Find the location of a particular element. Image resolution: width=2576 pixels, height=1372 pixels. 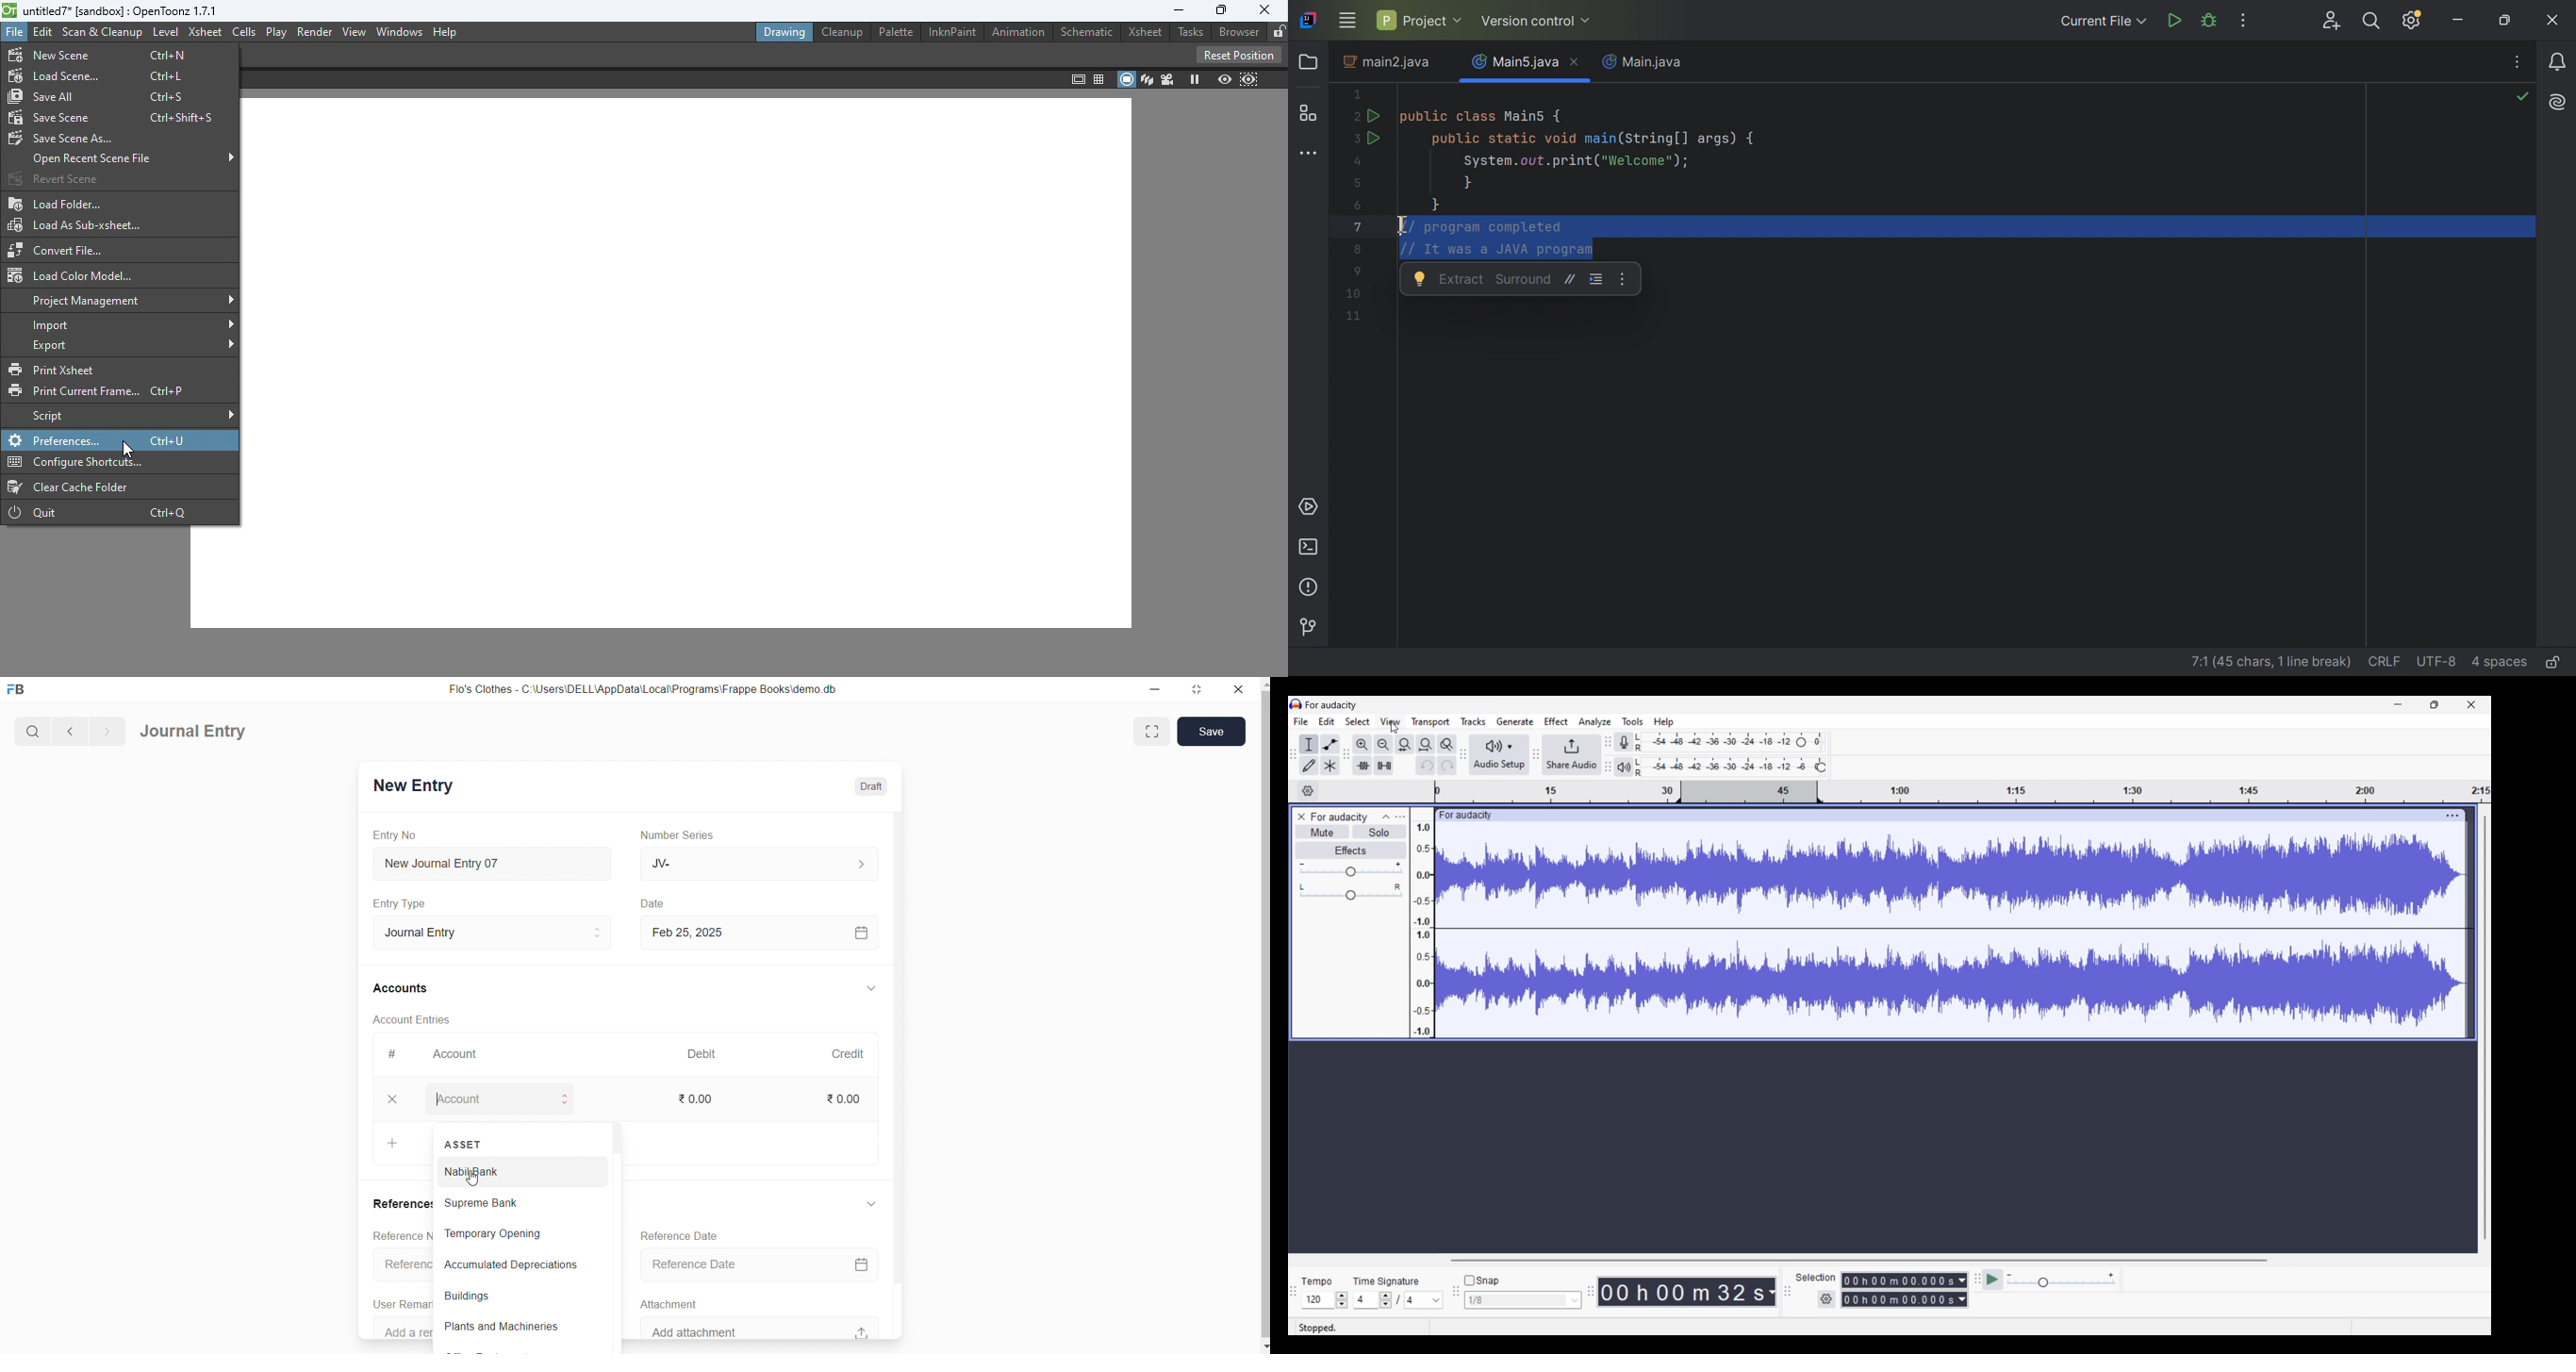

Account is located at coordinates (465, 1055).